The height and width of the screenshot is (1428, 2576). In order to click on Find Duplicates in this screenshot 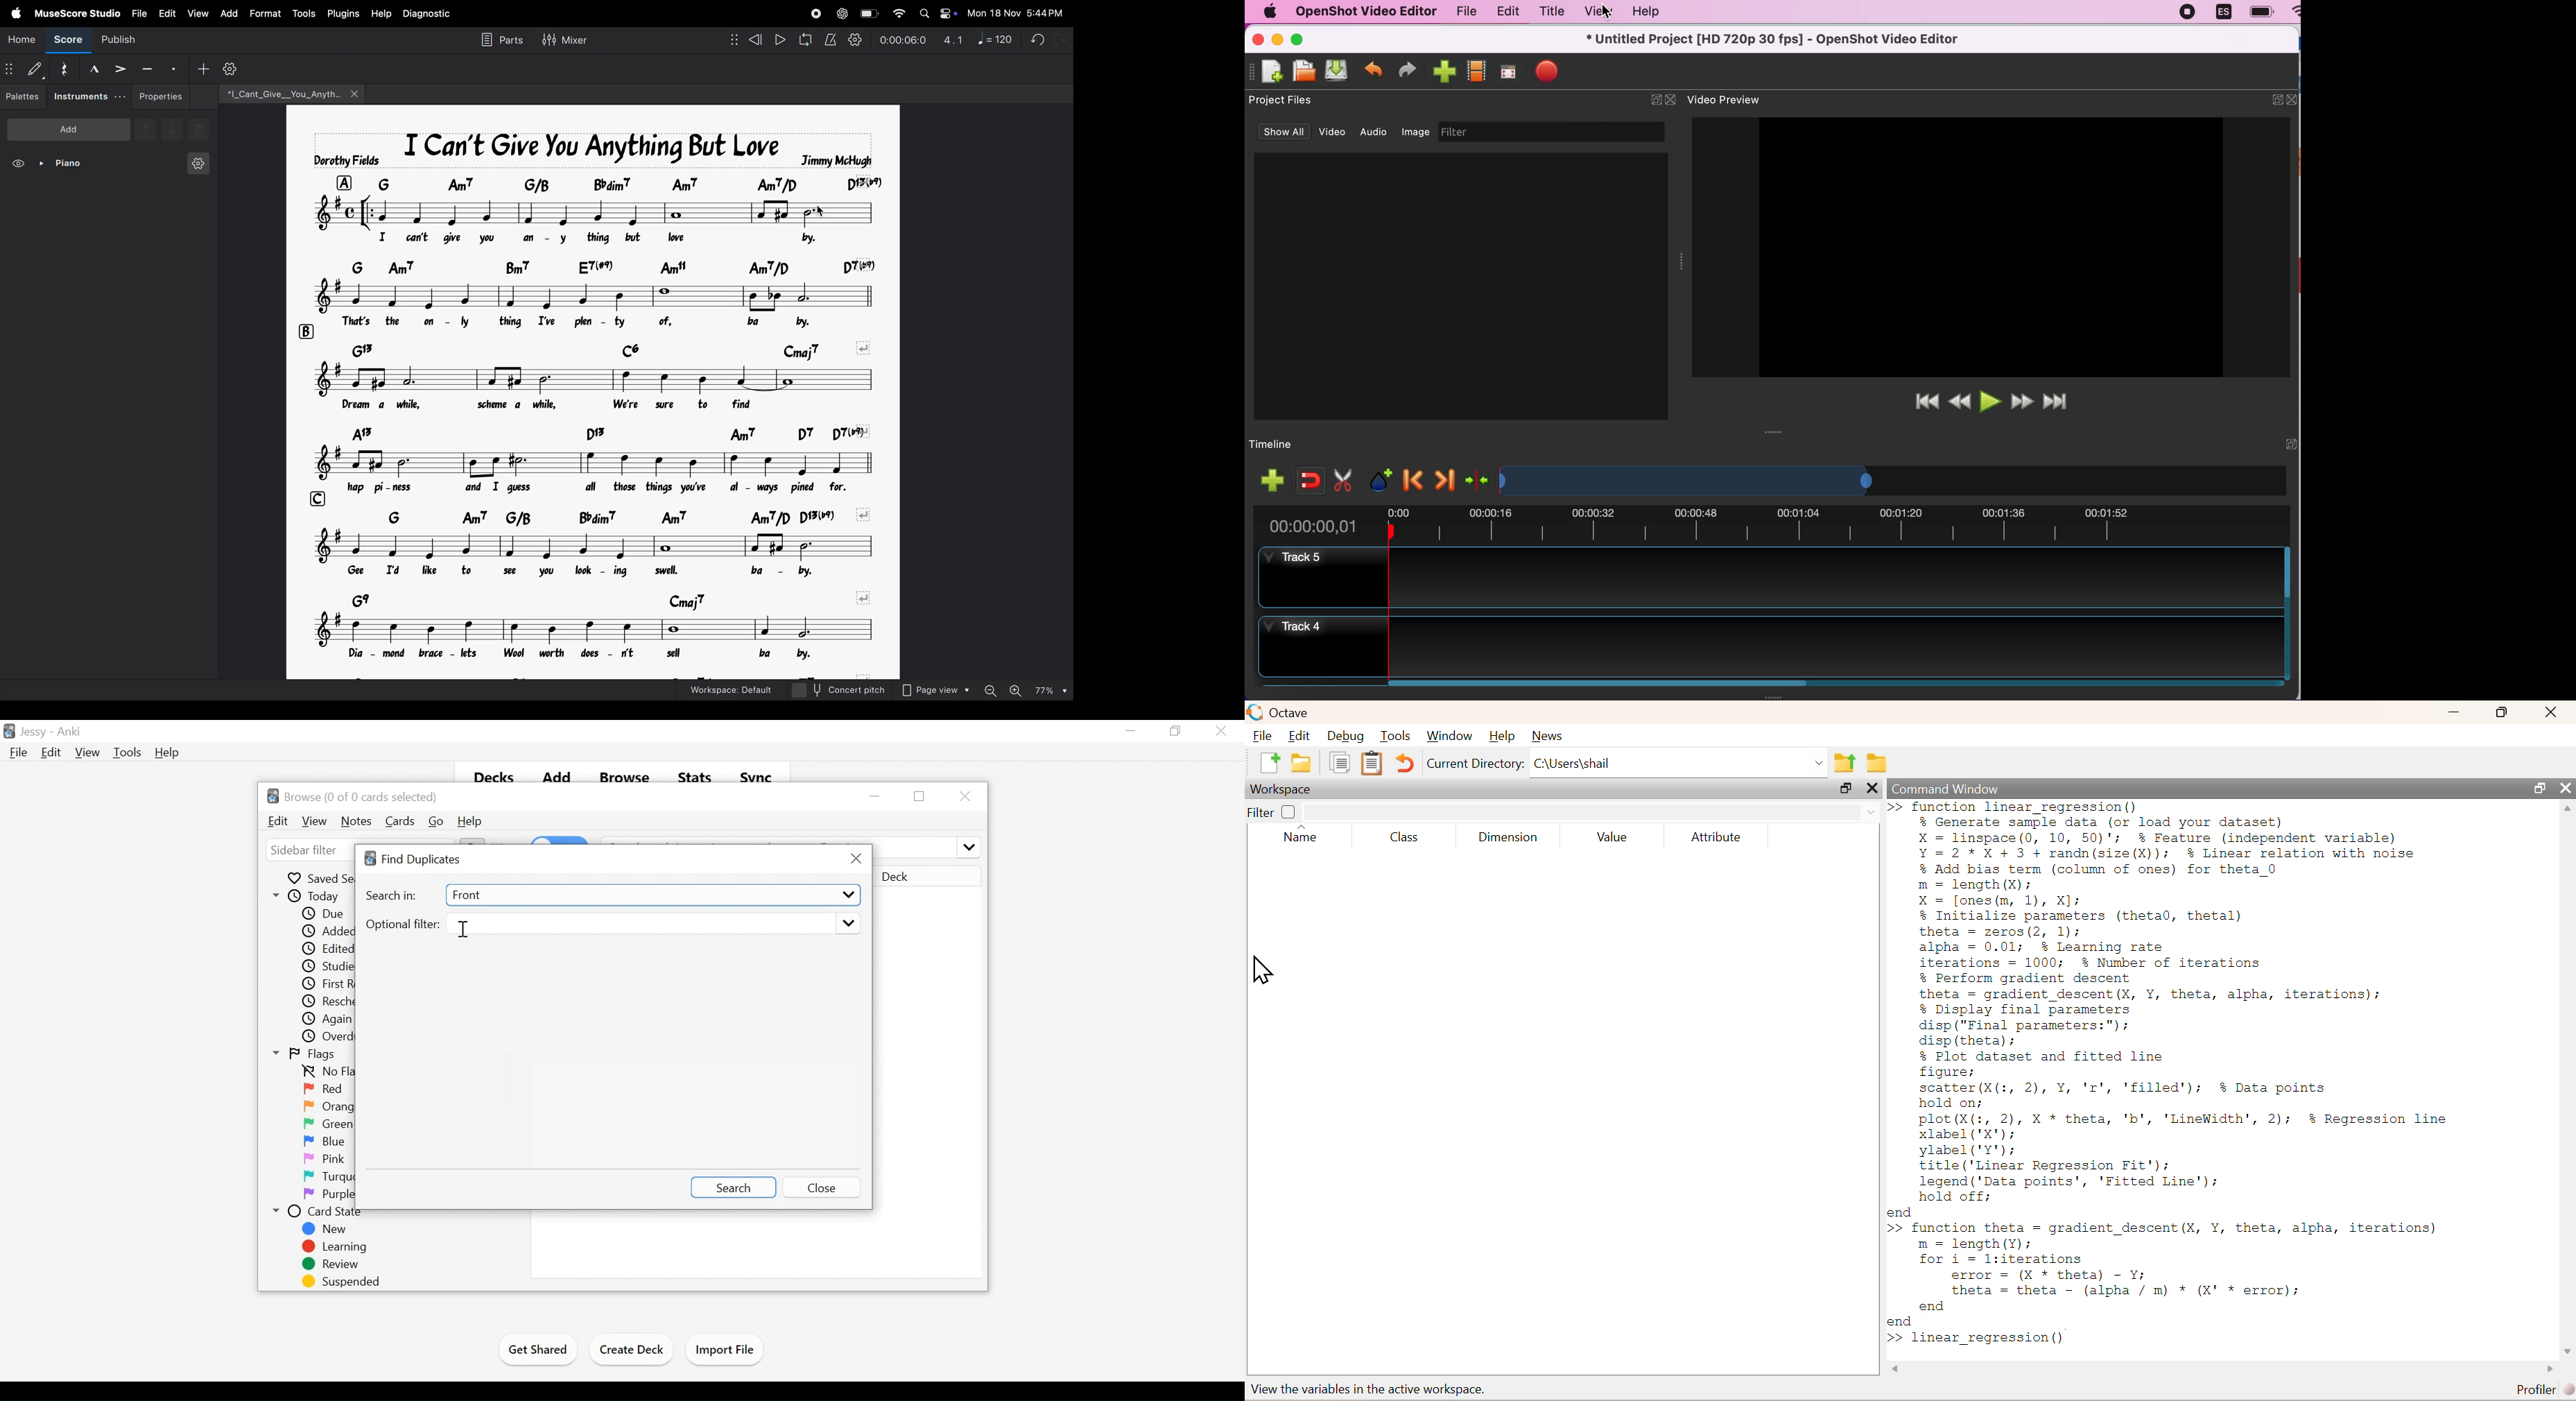, I will do `click(415, 859)`.